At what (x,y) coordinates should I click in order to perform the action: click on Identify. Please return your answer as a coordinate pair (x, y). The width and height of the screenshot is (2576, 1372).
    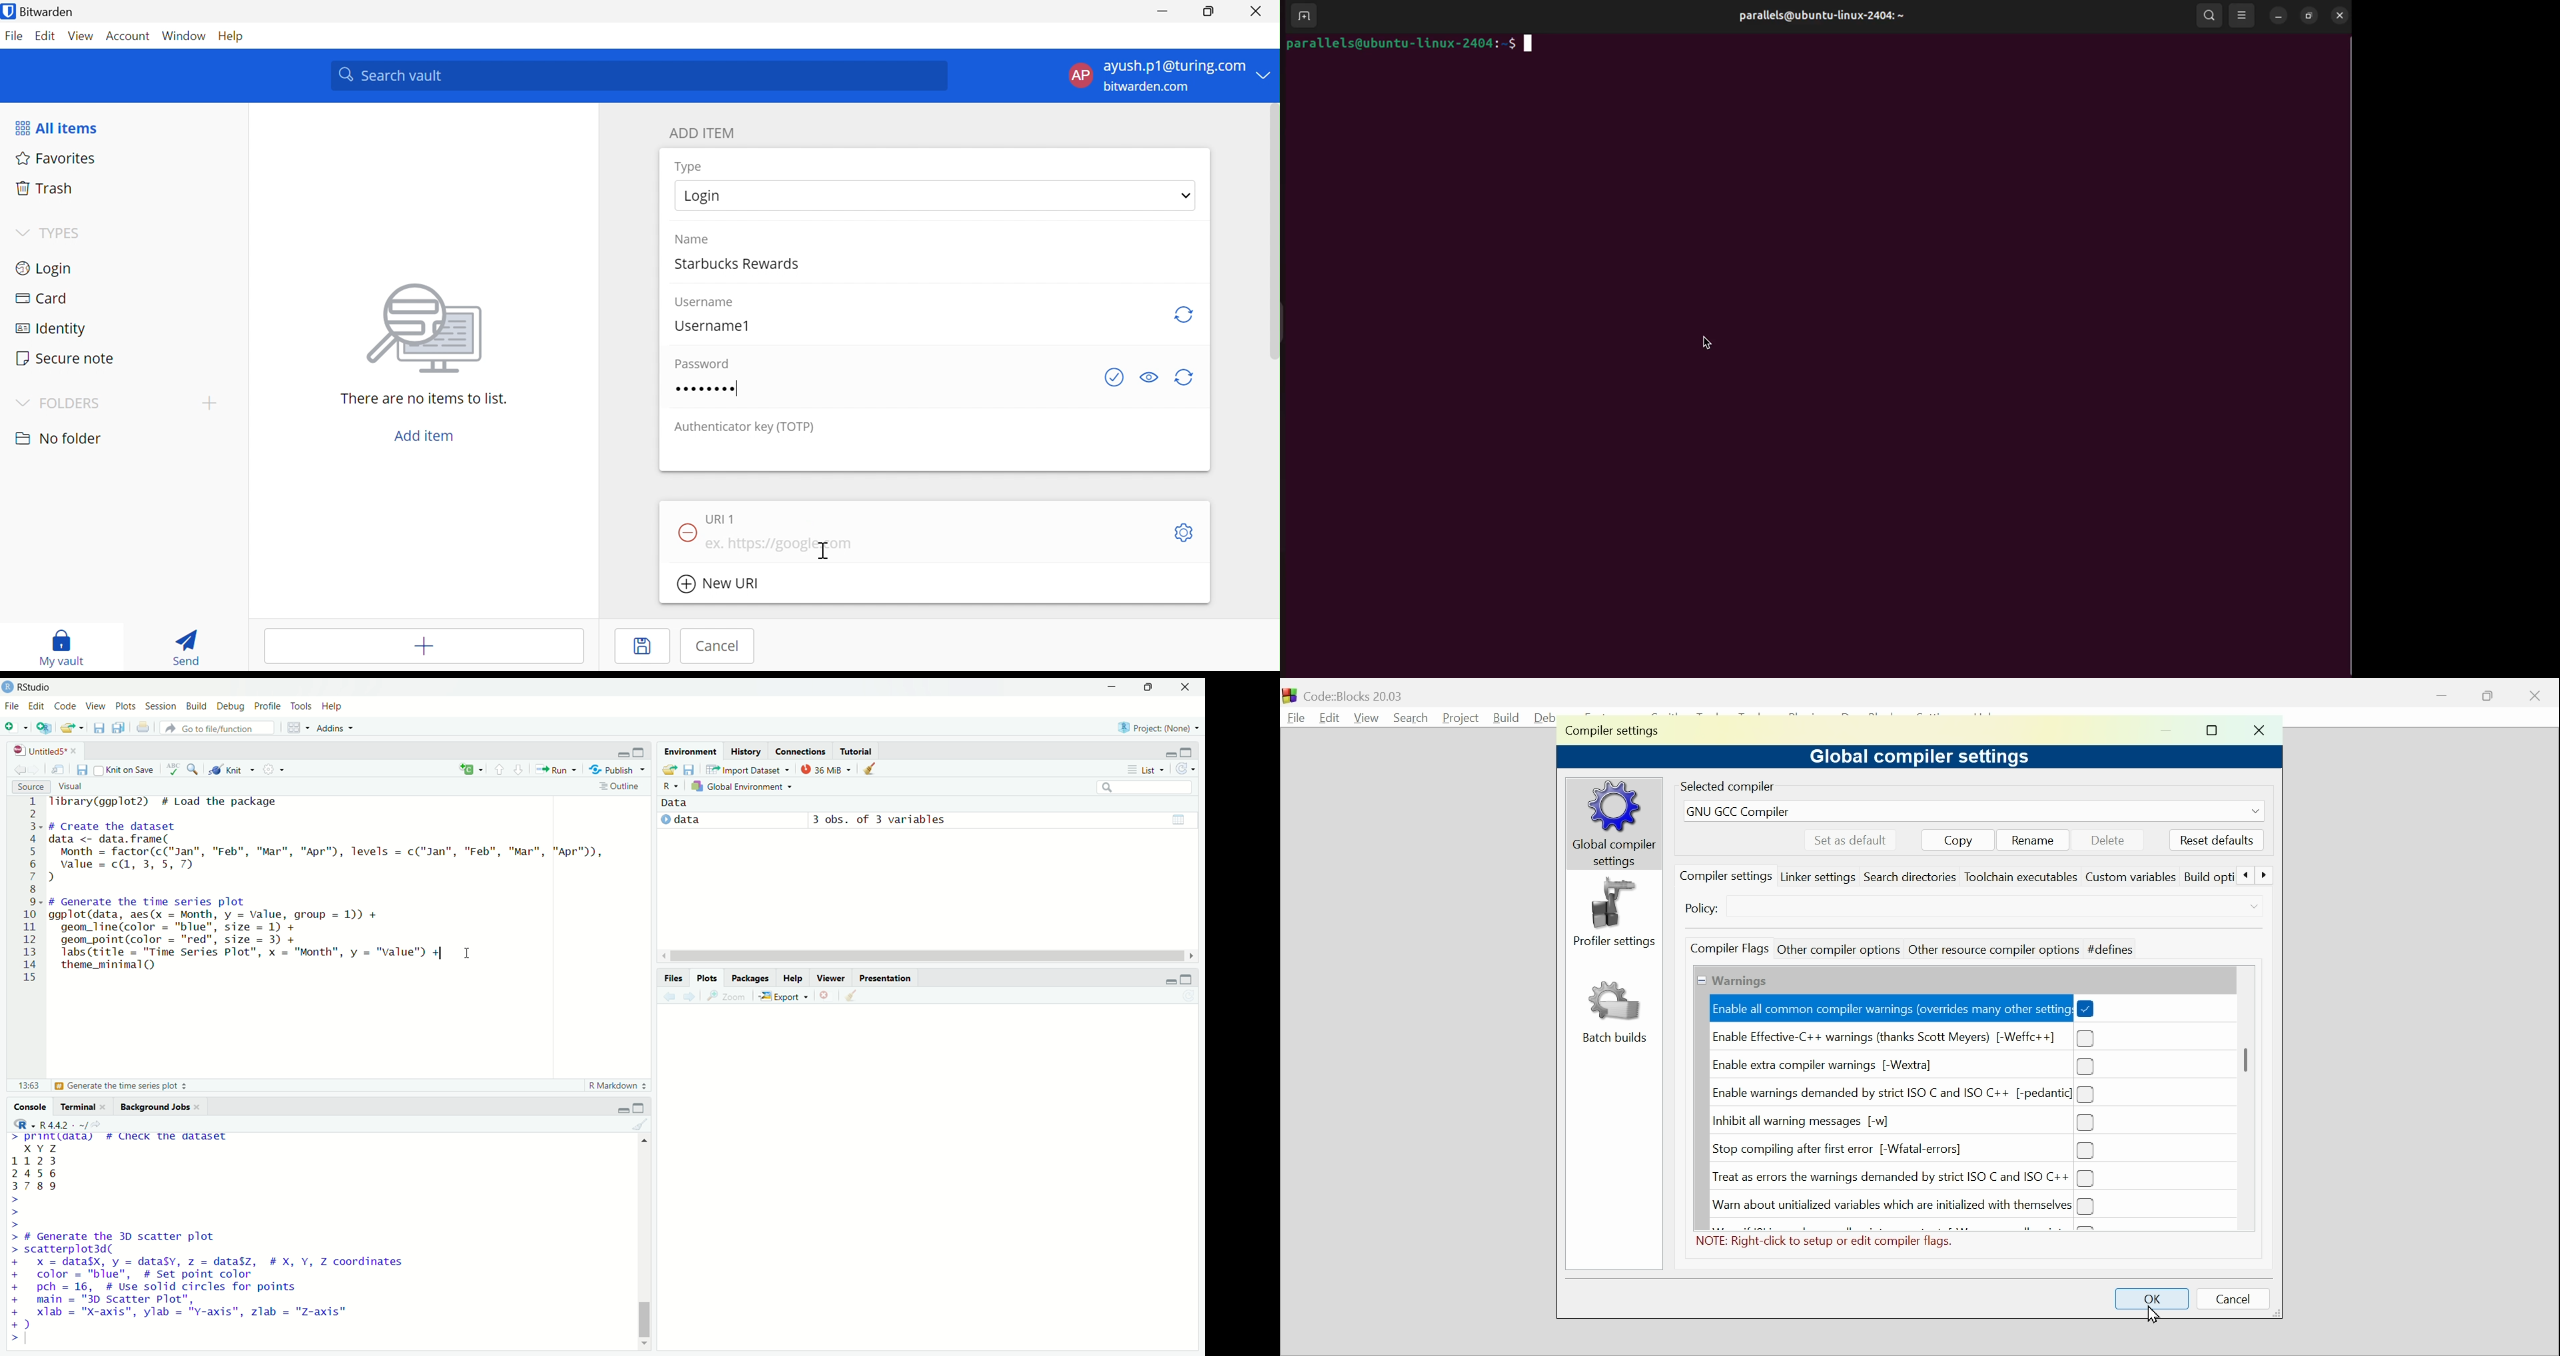
    Looking at the image, I should click on (50, 330).